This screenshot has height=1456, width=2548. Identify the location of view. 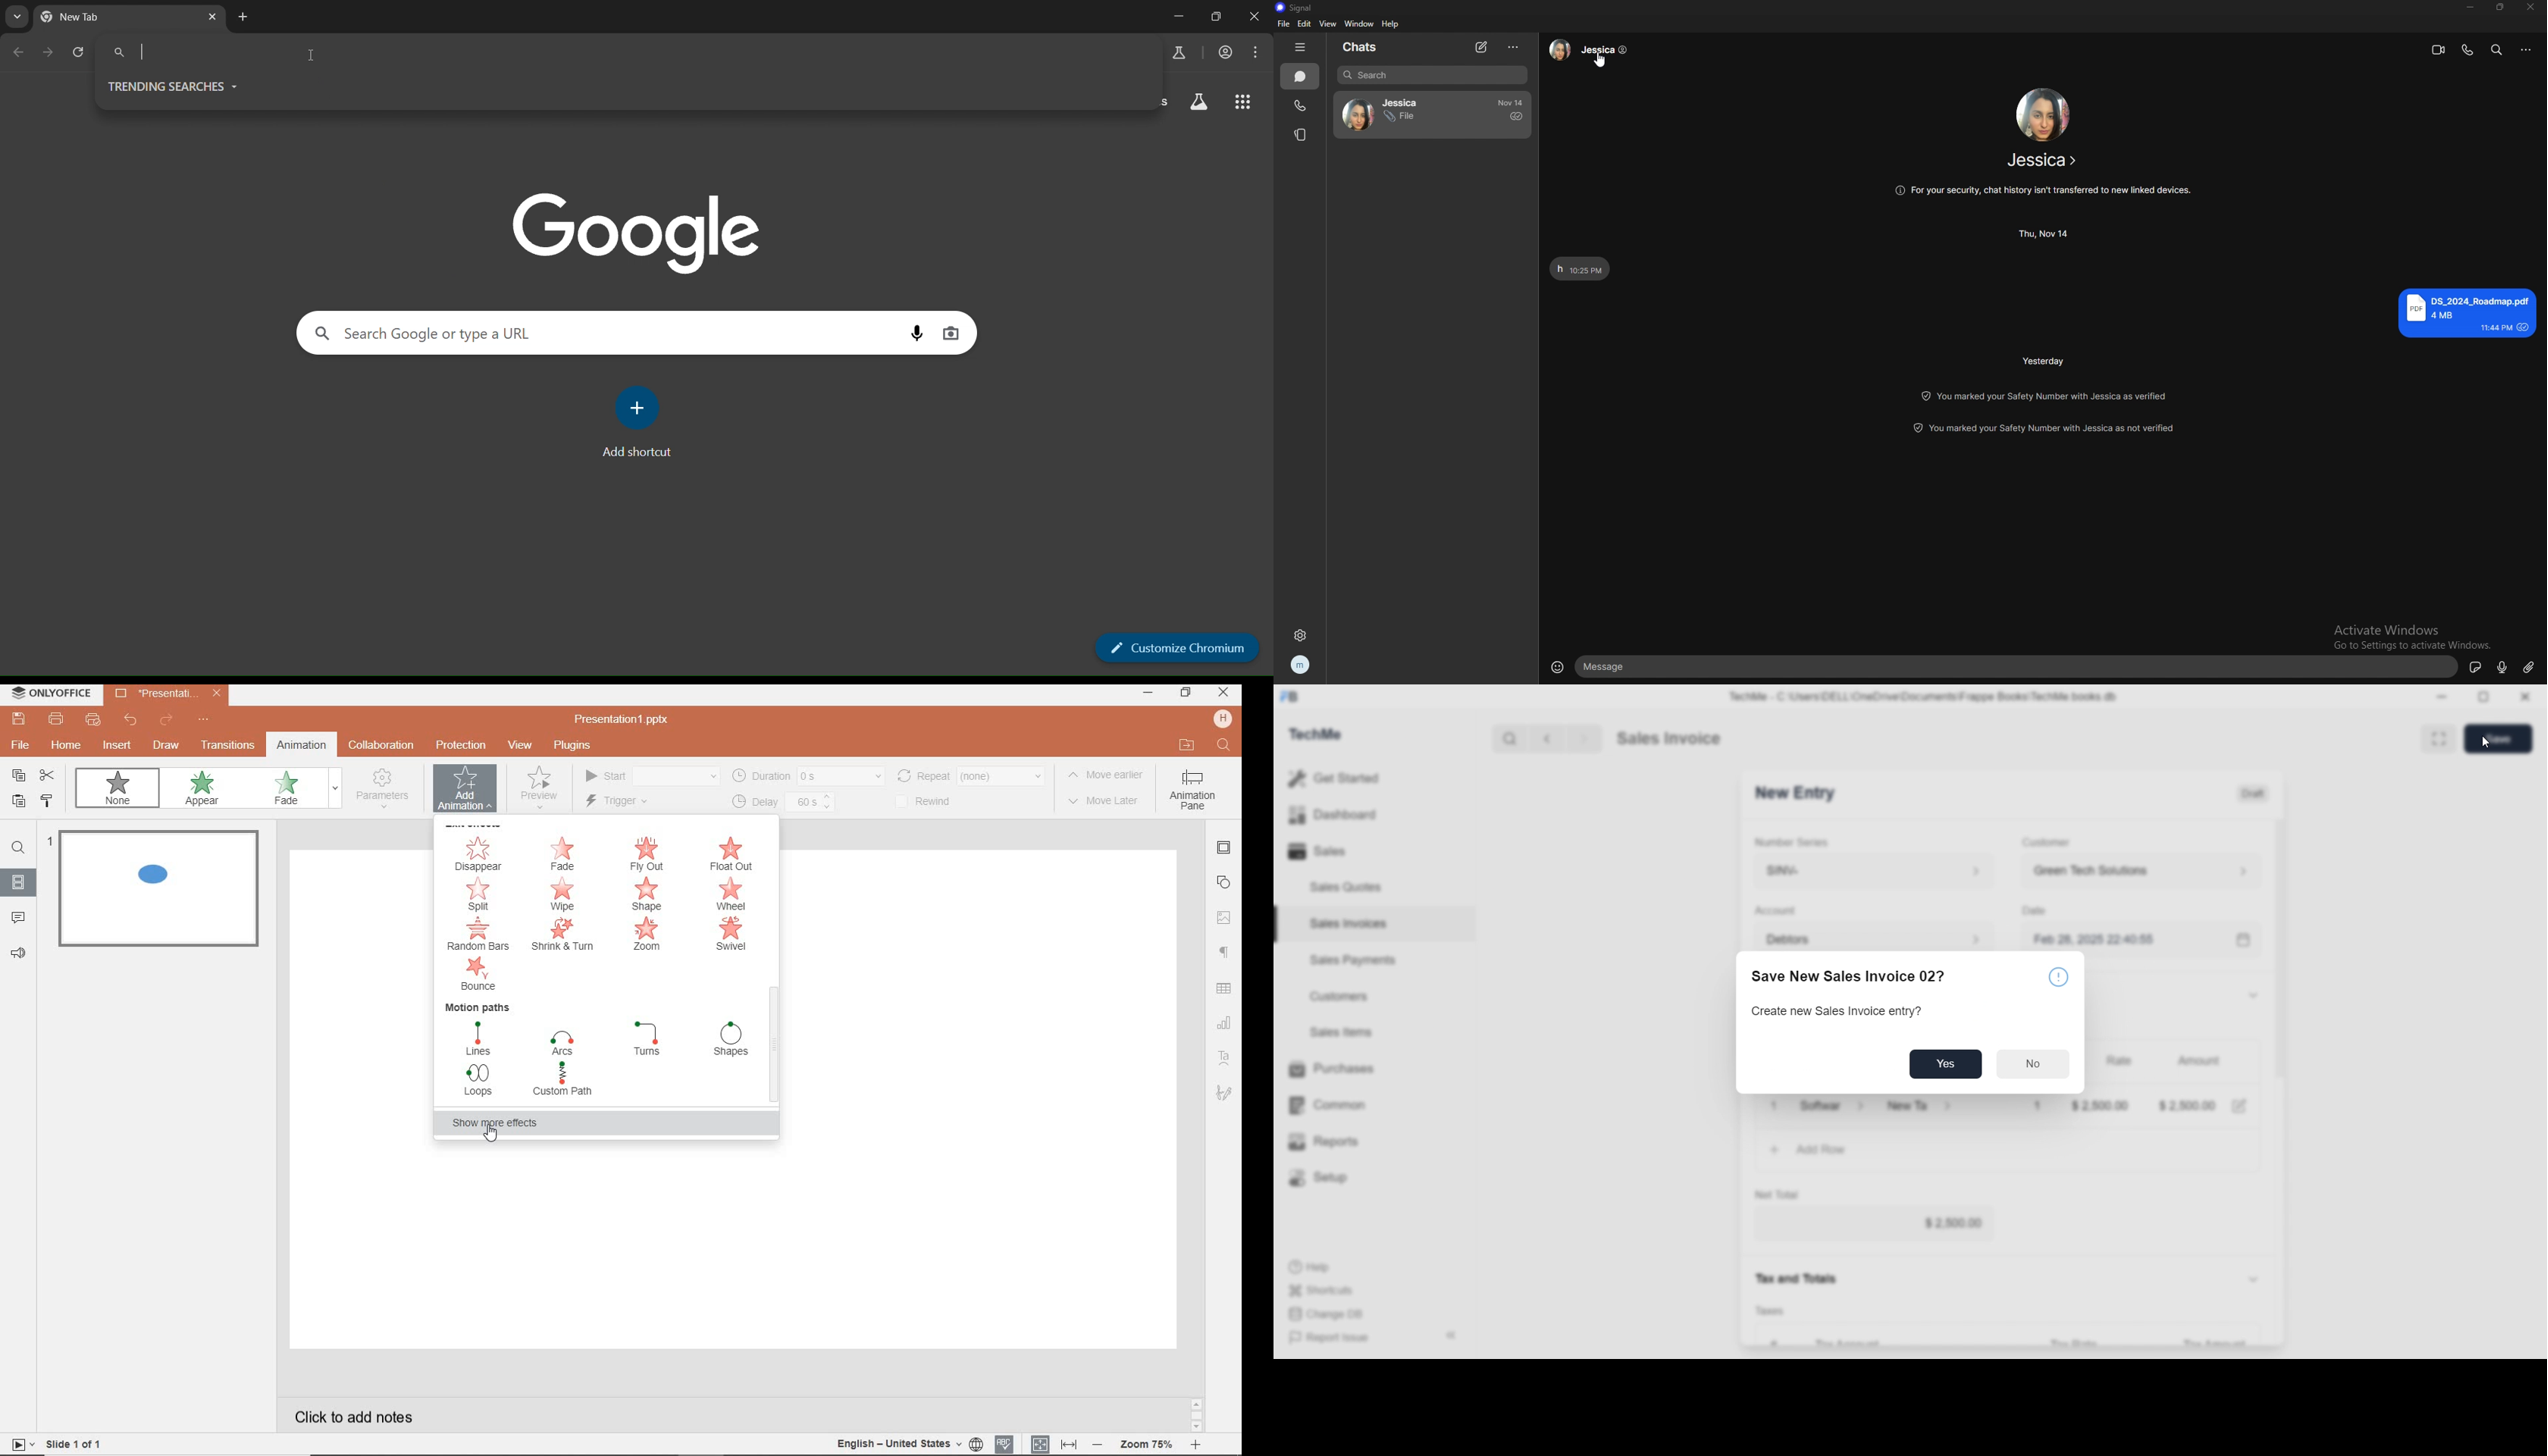
(1329, 23).